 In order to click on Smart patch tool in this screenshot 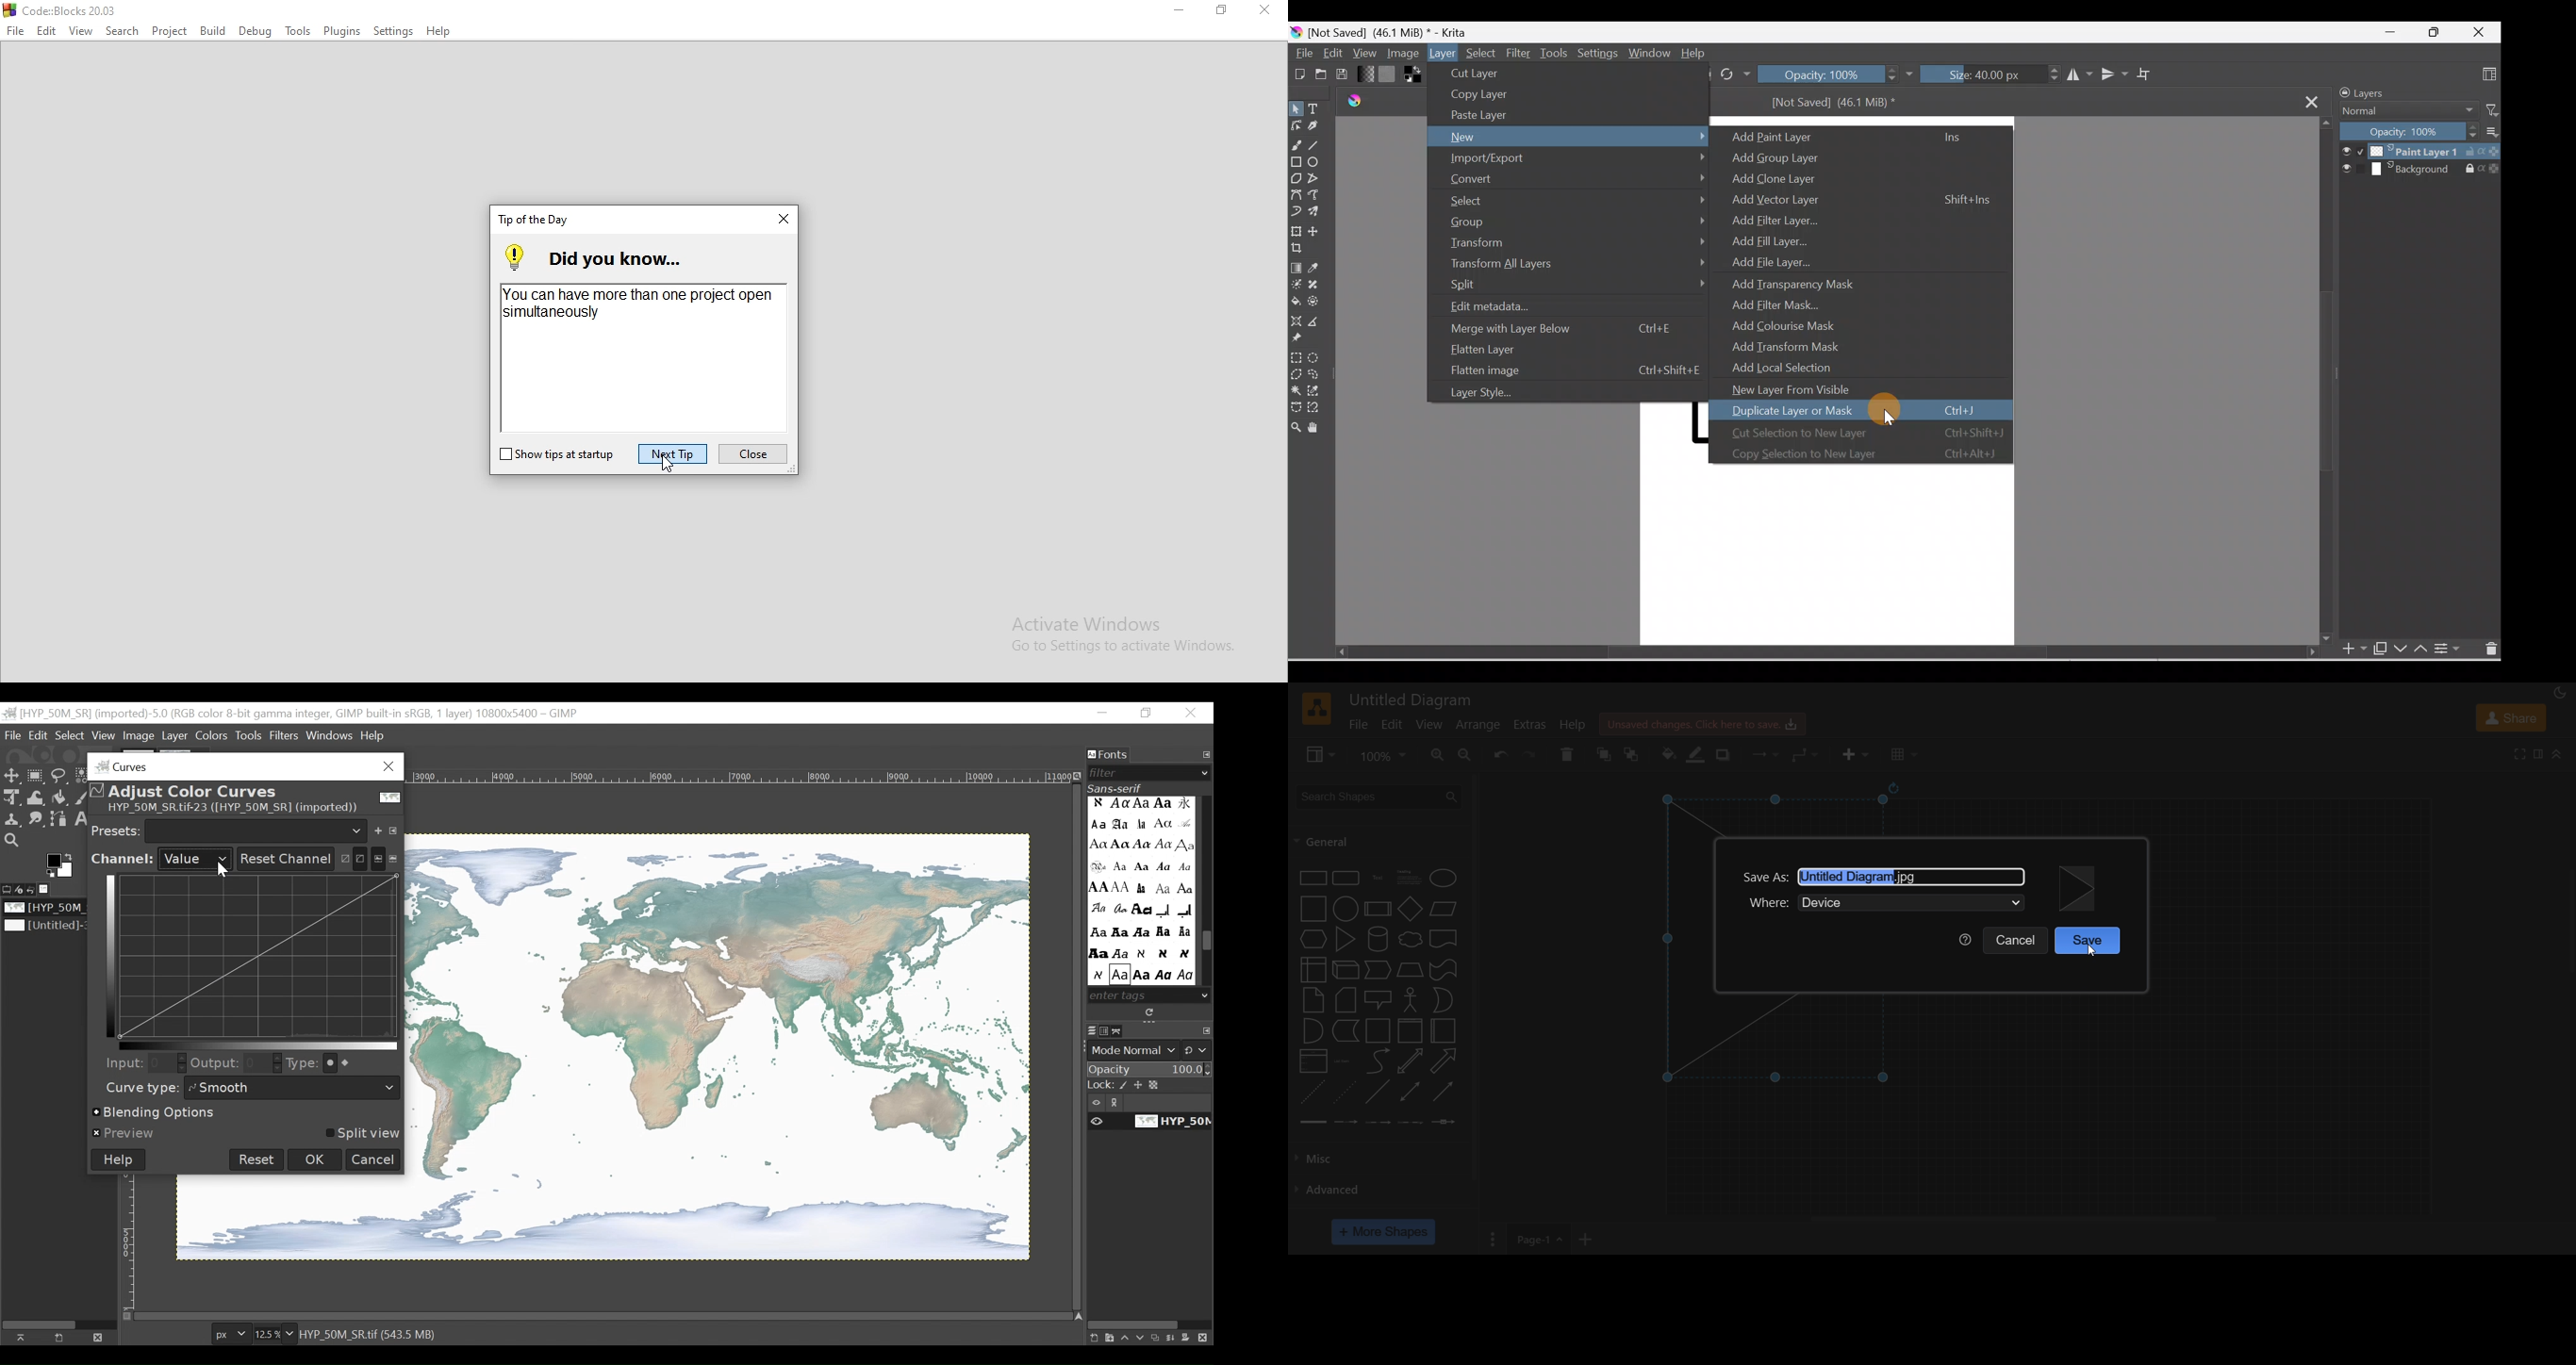, I will do `click(1320, 284)`.